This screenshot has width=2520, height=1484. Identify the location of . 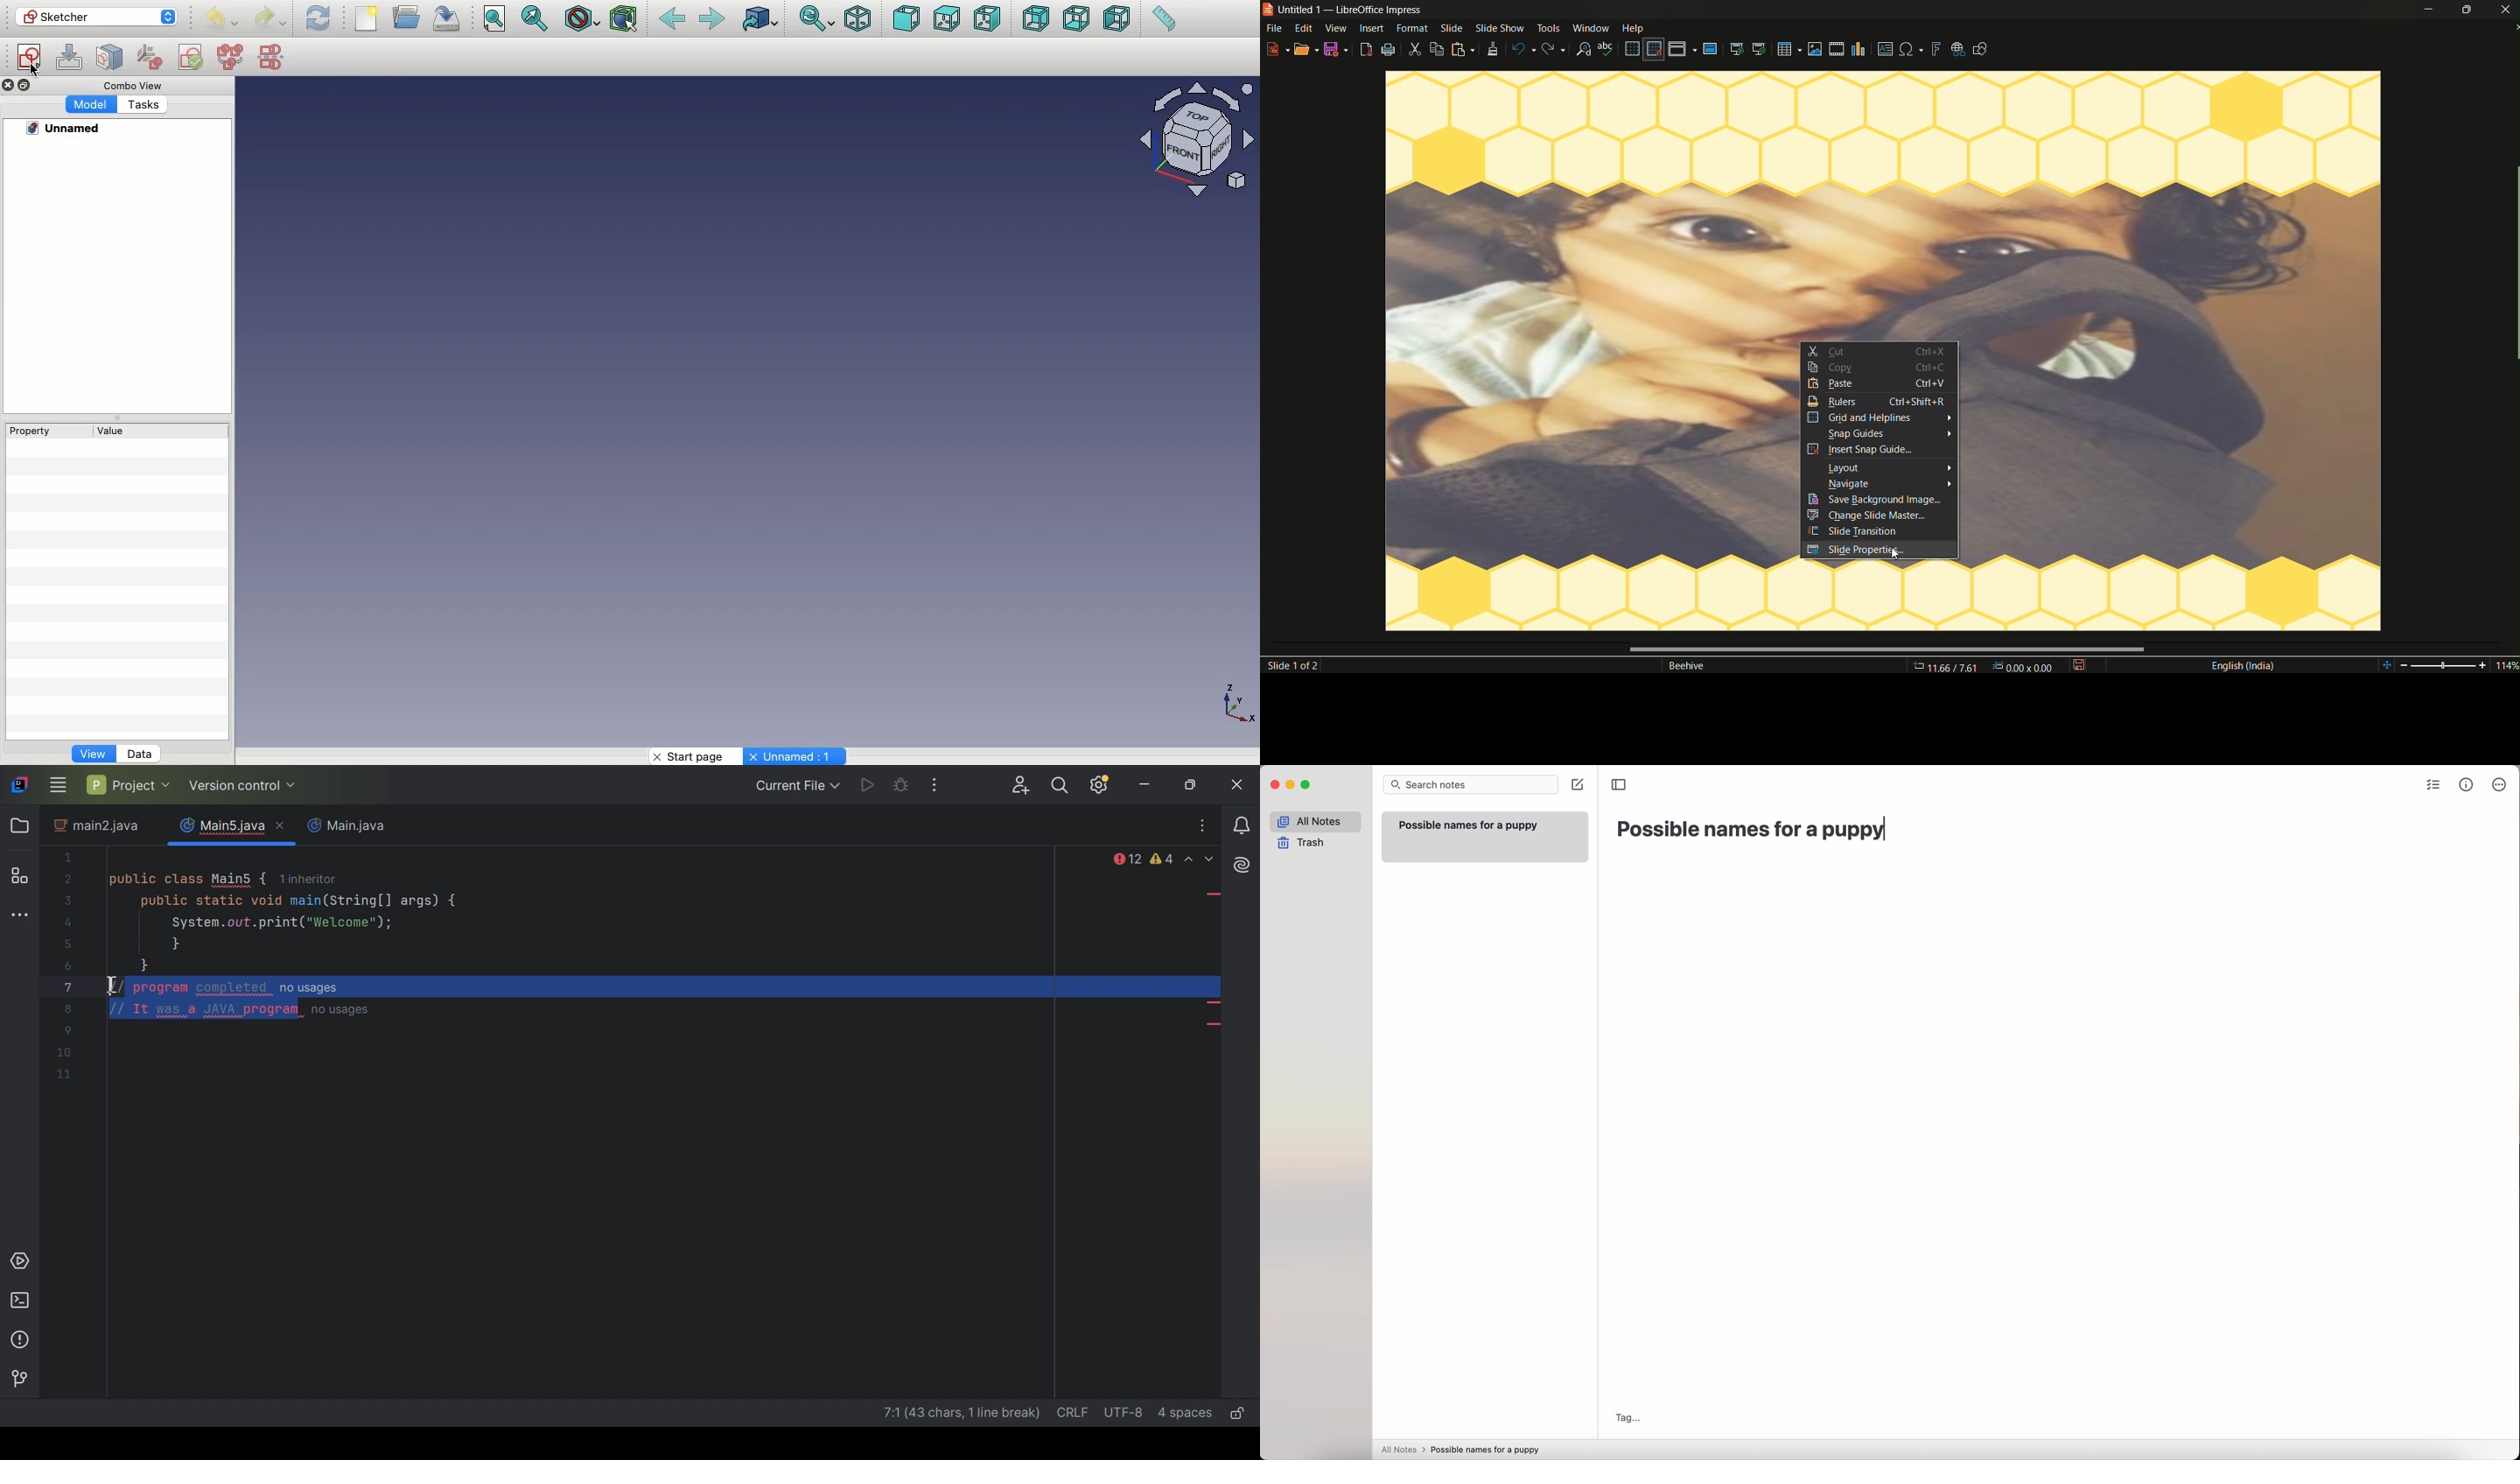
(9, 86).